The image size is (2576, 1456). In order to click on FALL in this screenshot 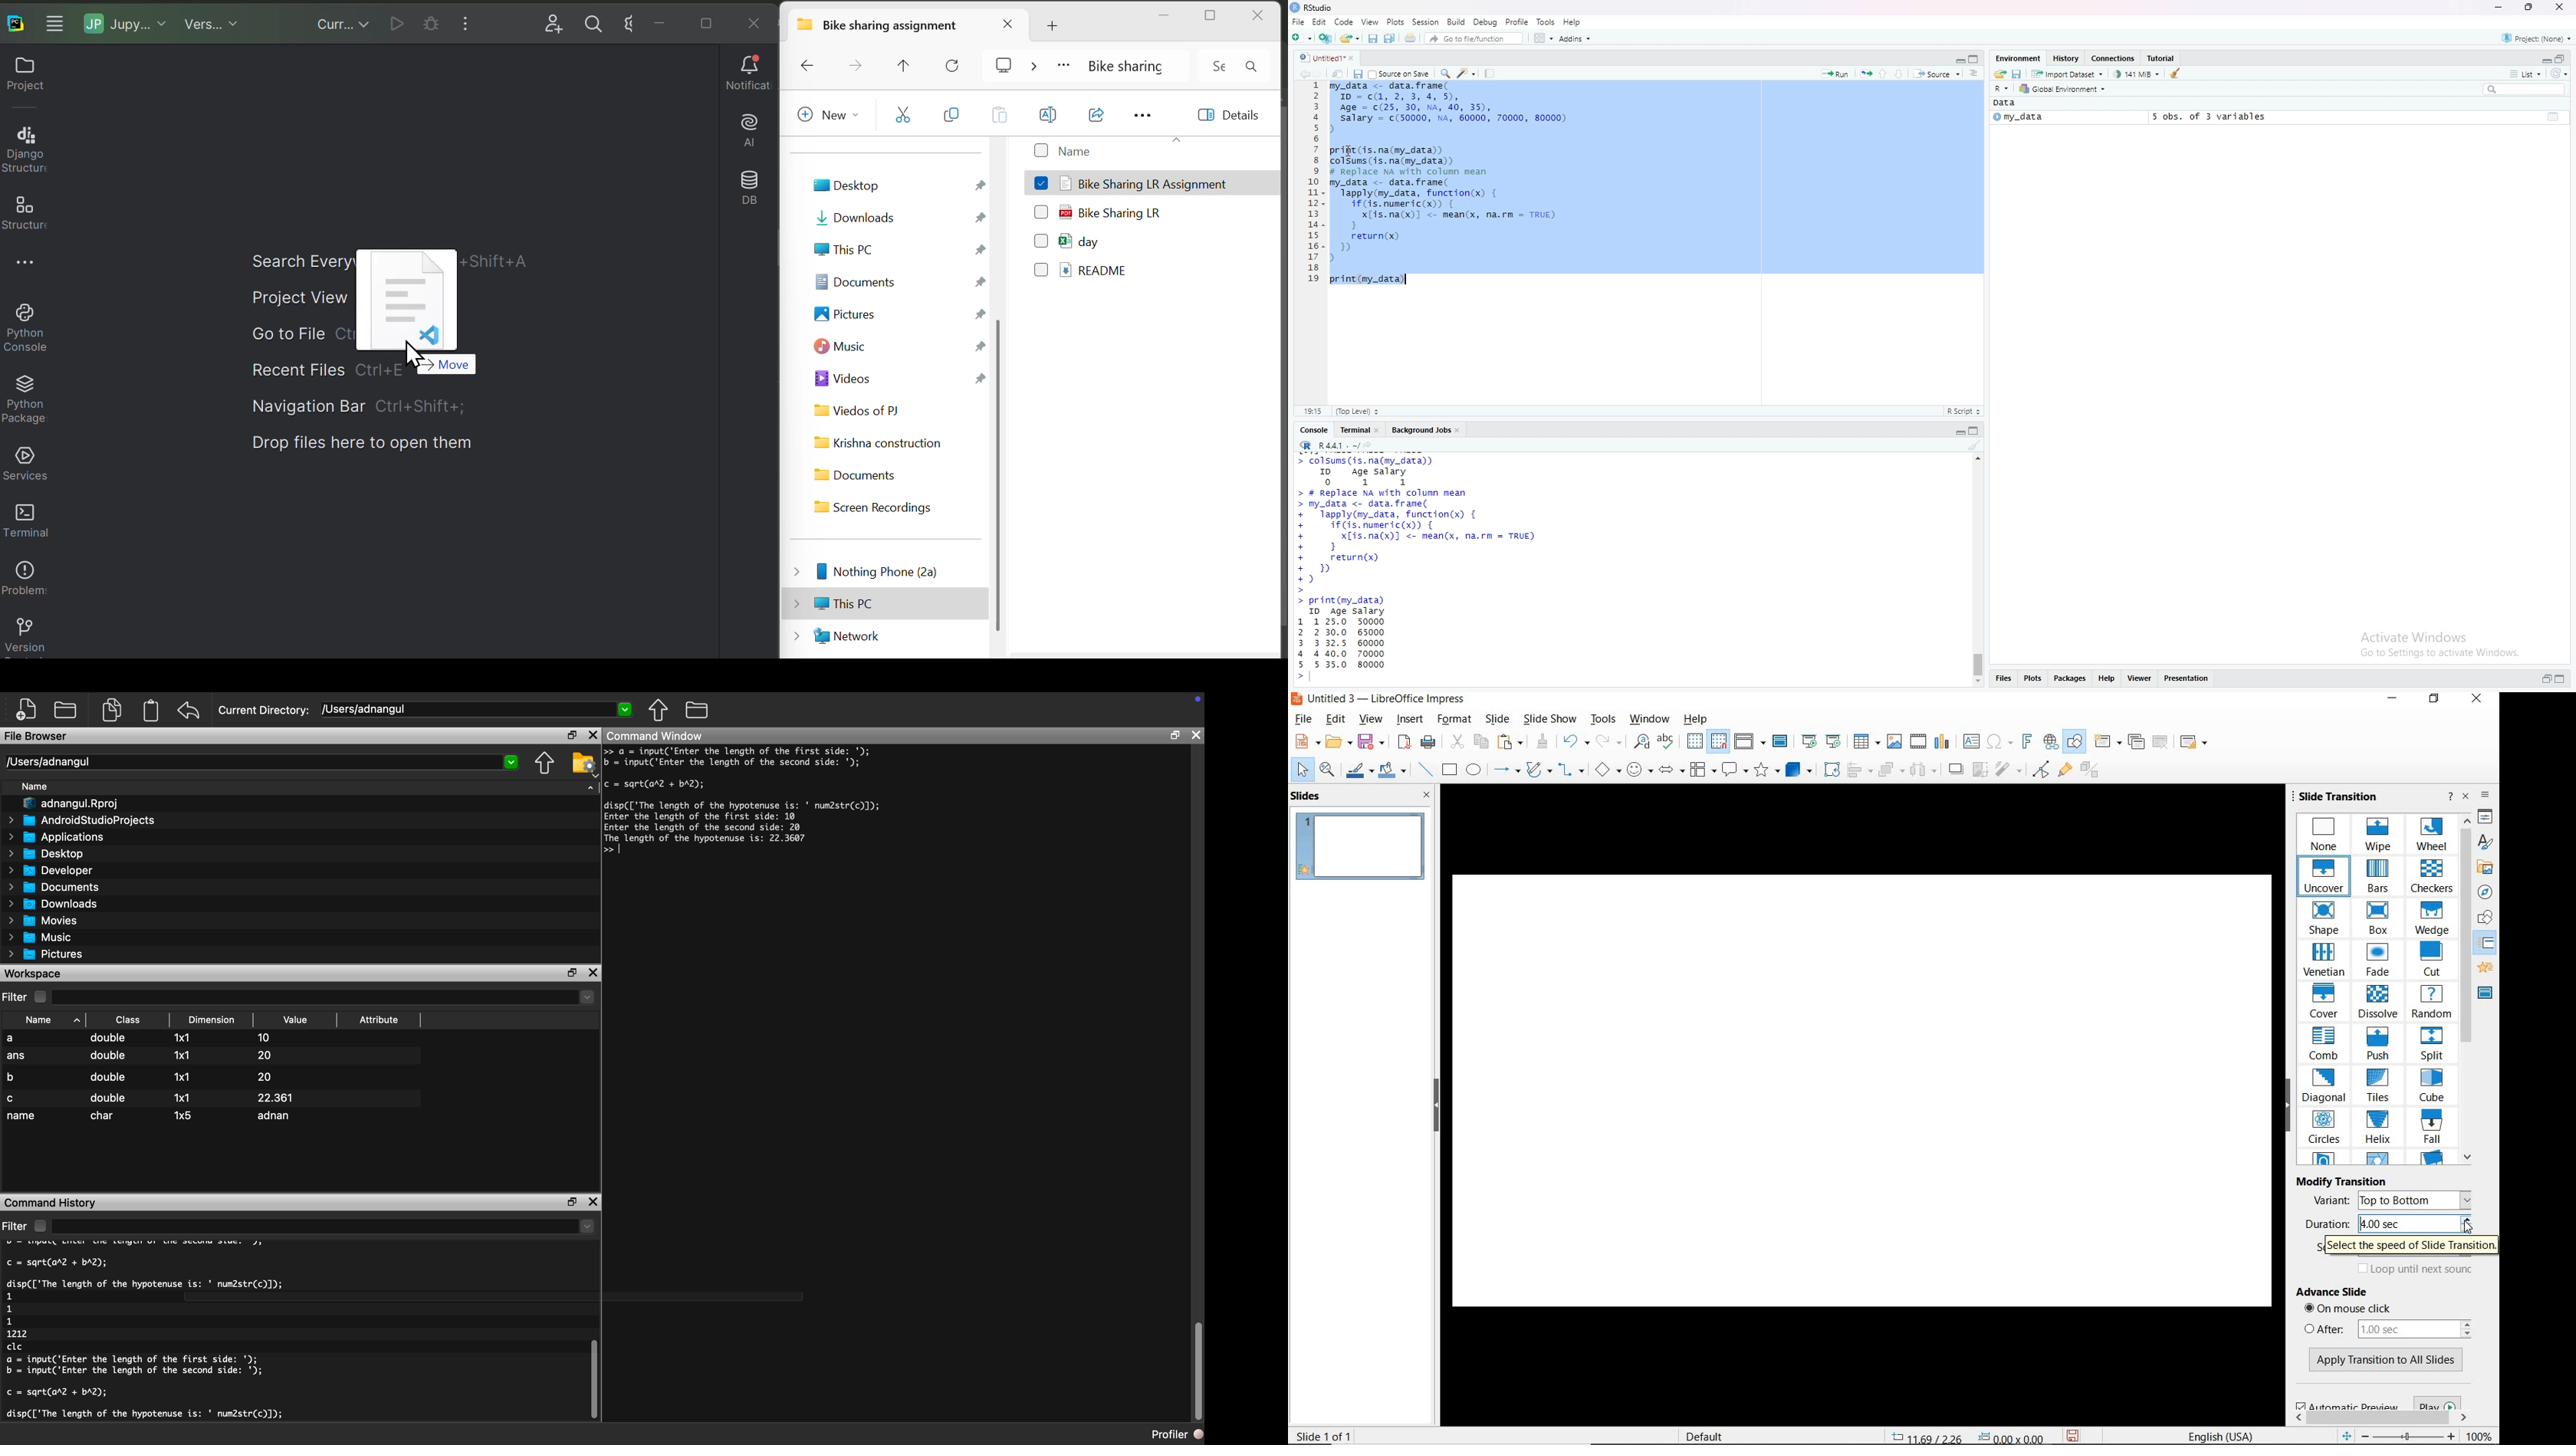, I will do `click(2431, 1128)`.